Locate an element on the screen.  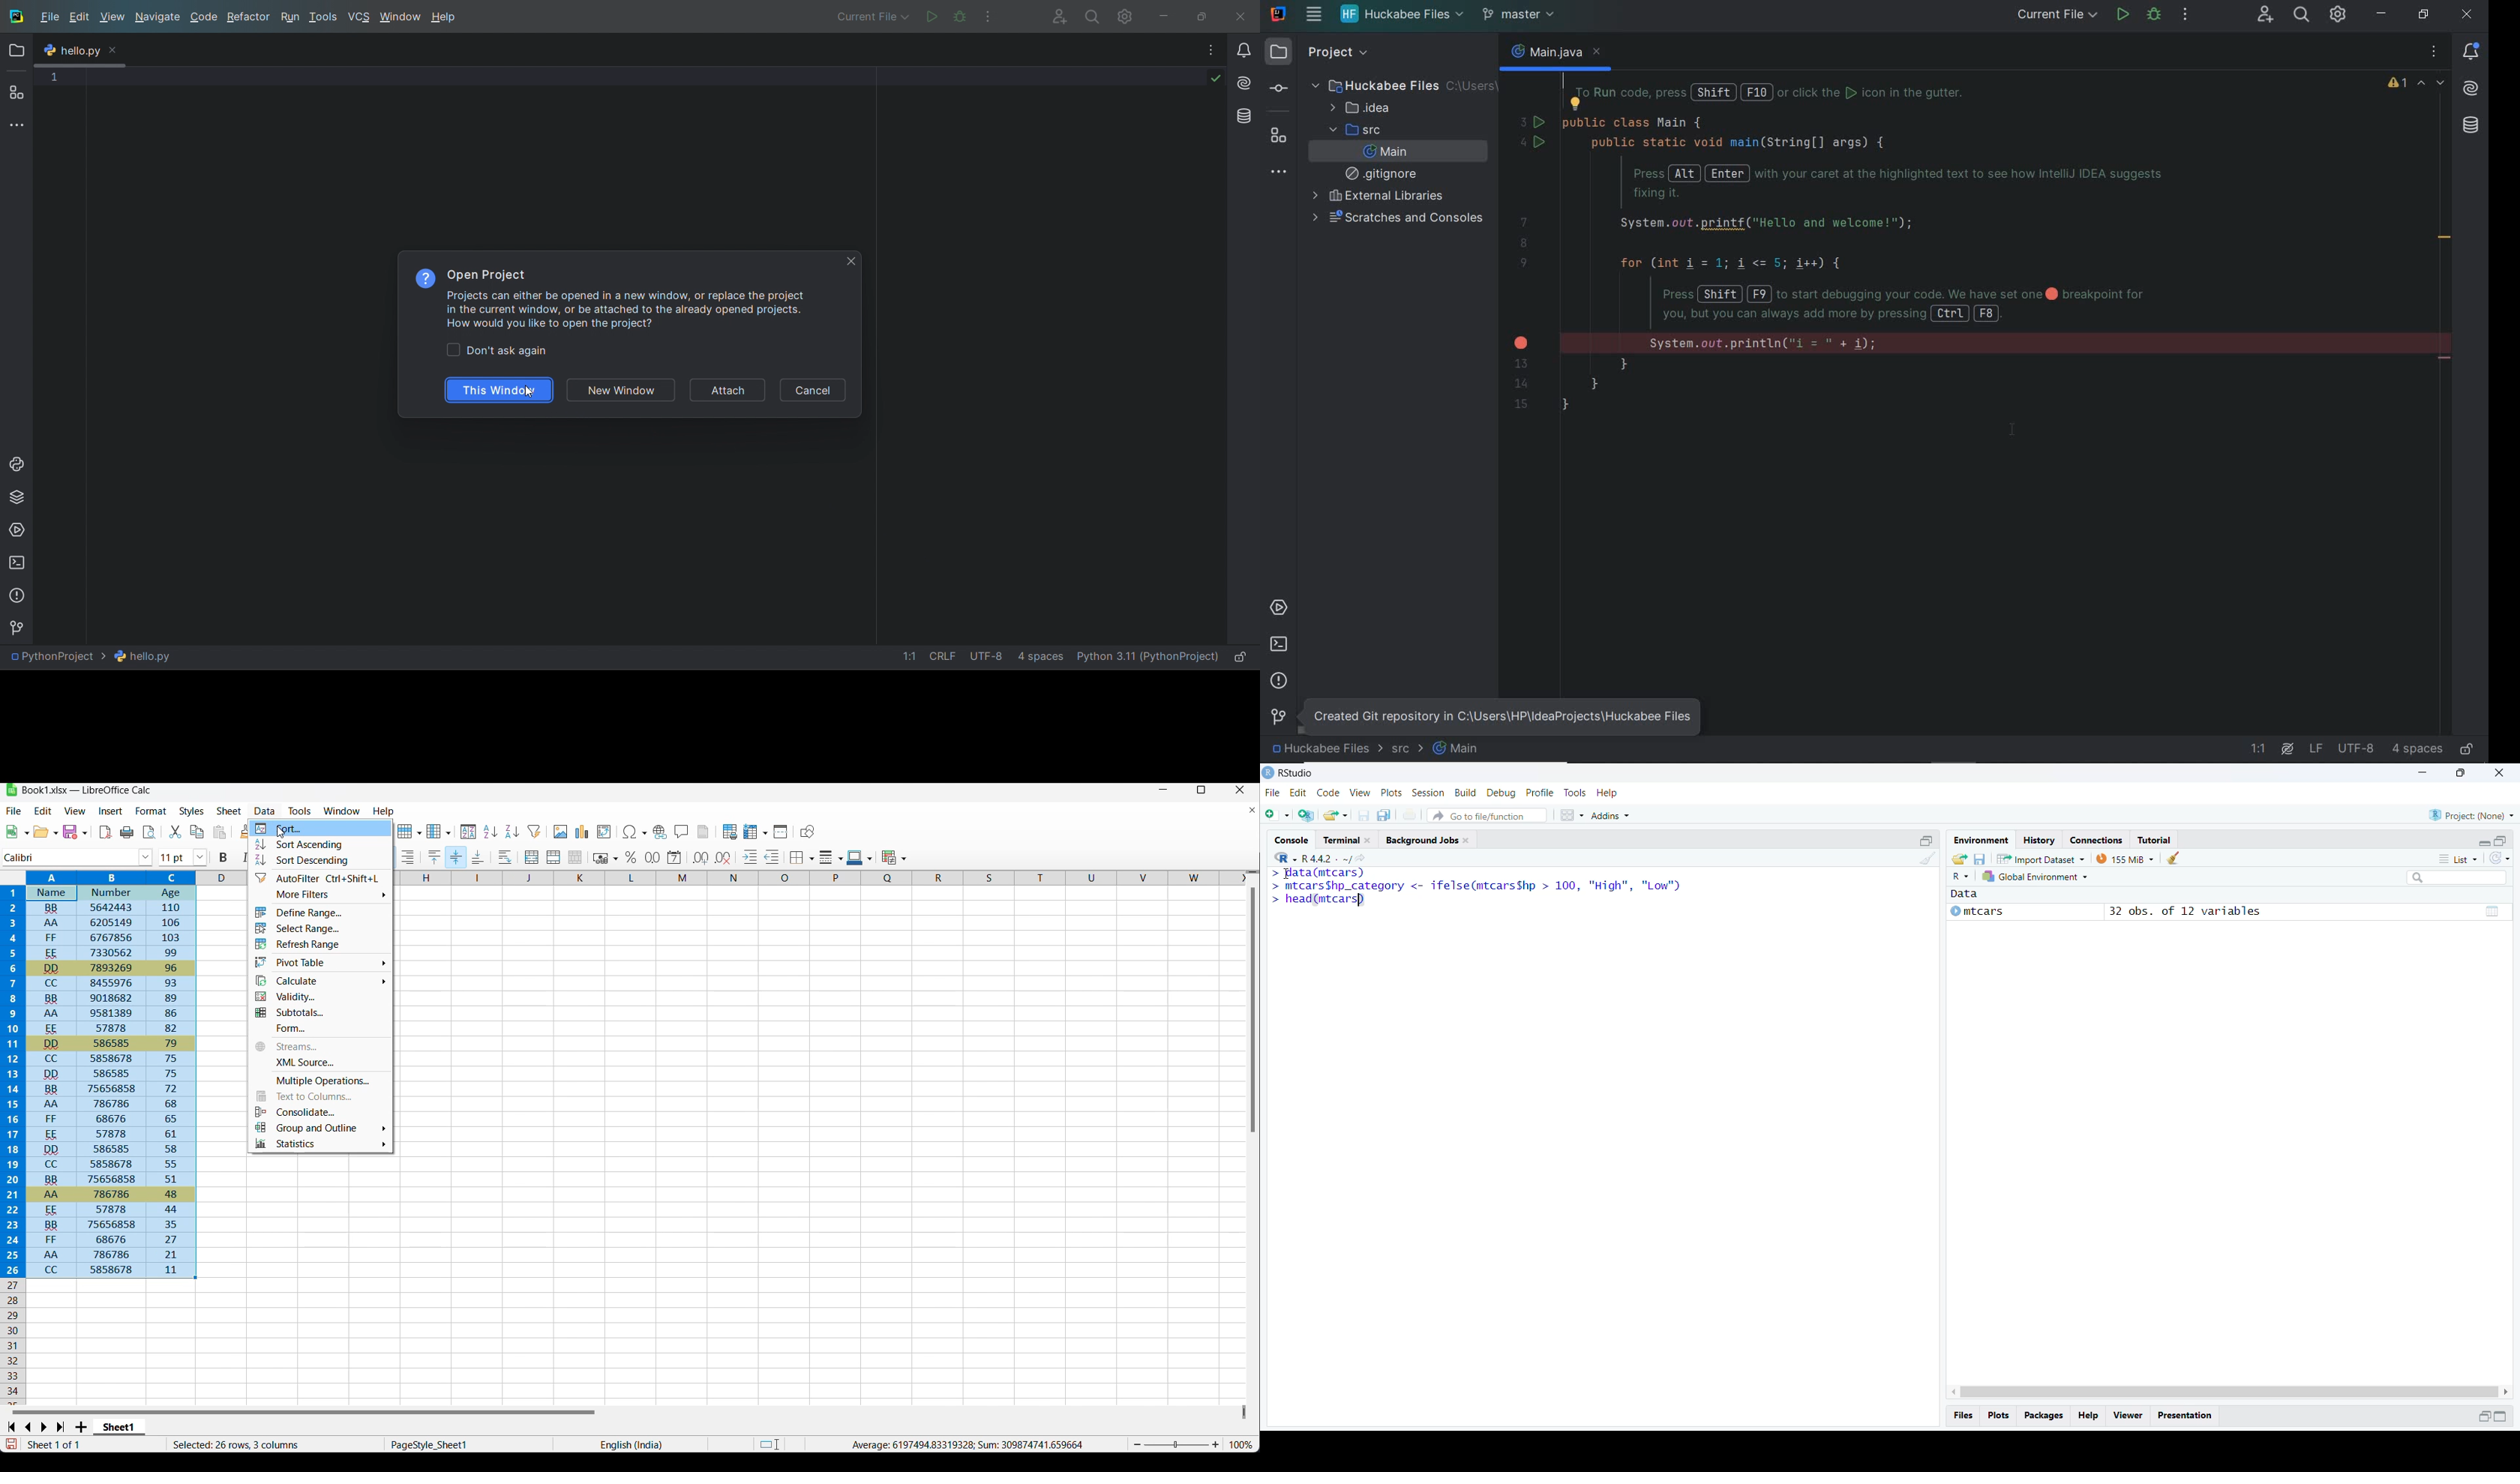
options is located at coordinates (1204, 49).